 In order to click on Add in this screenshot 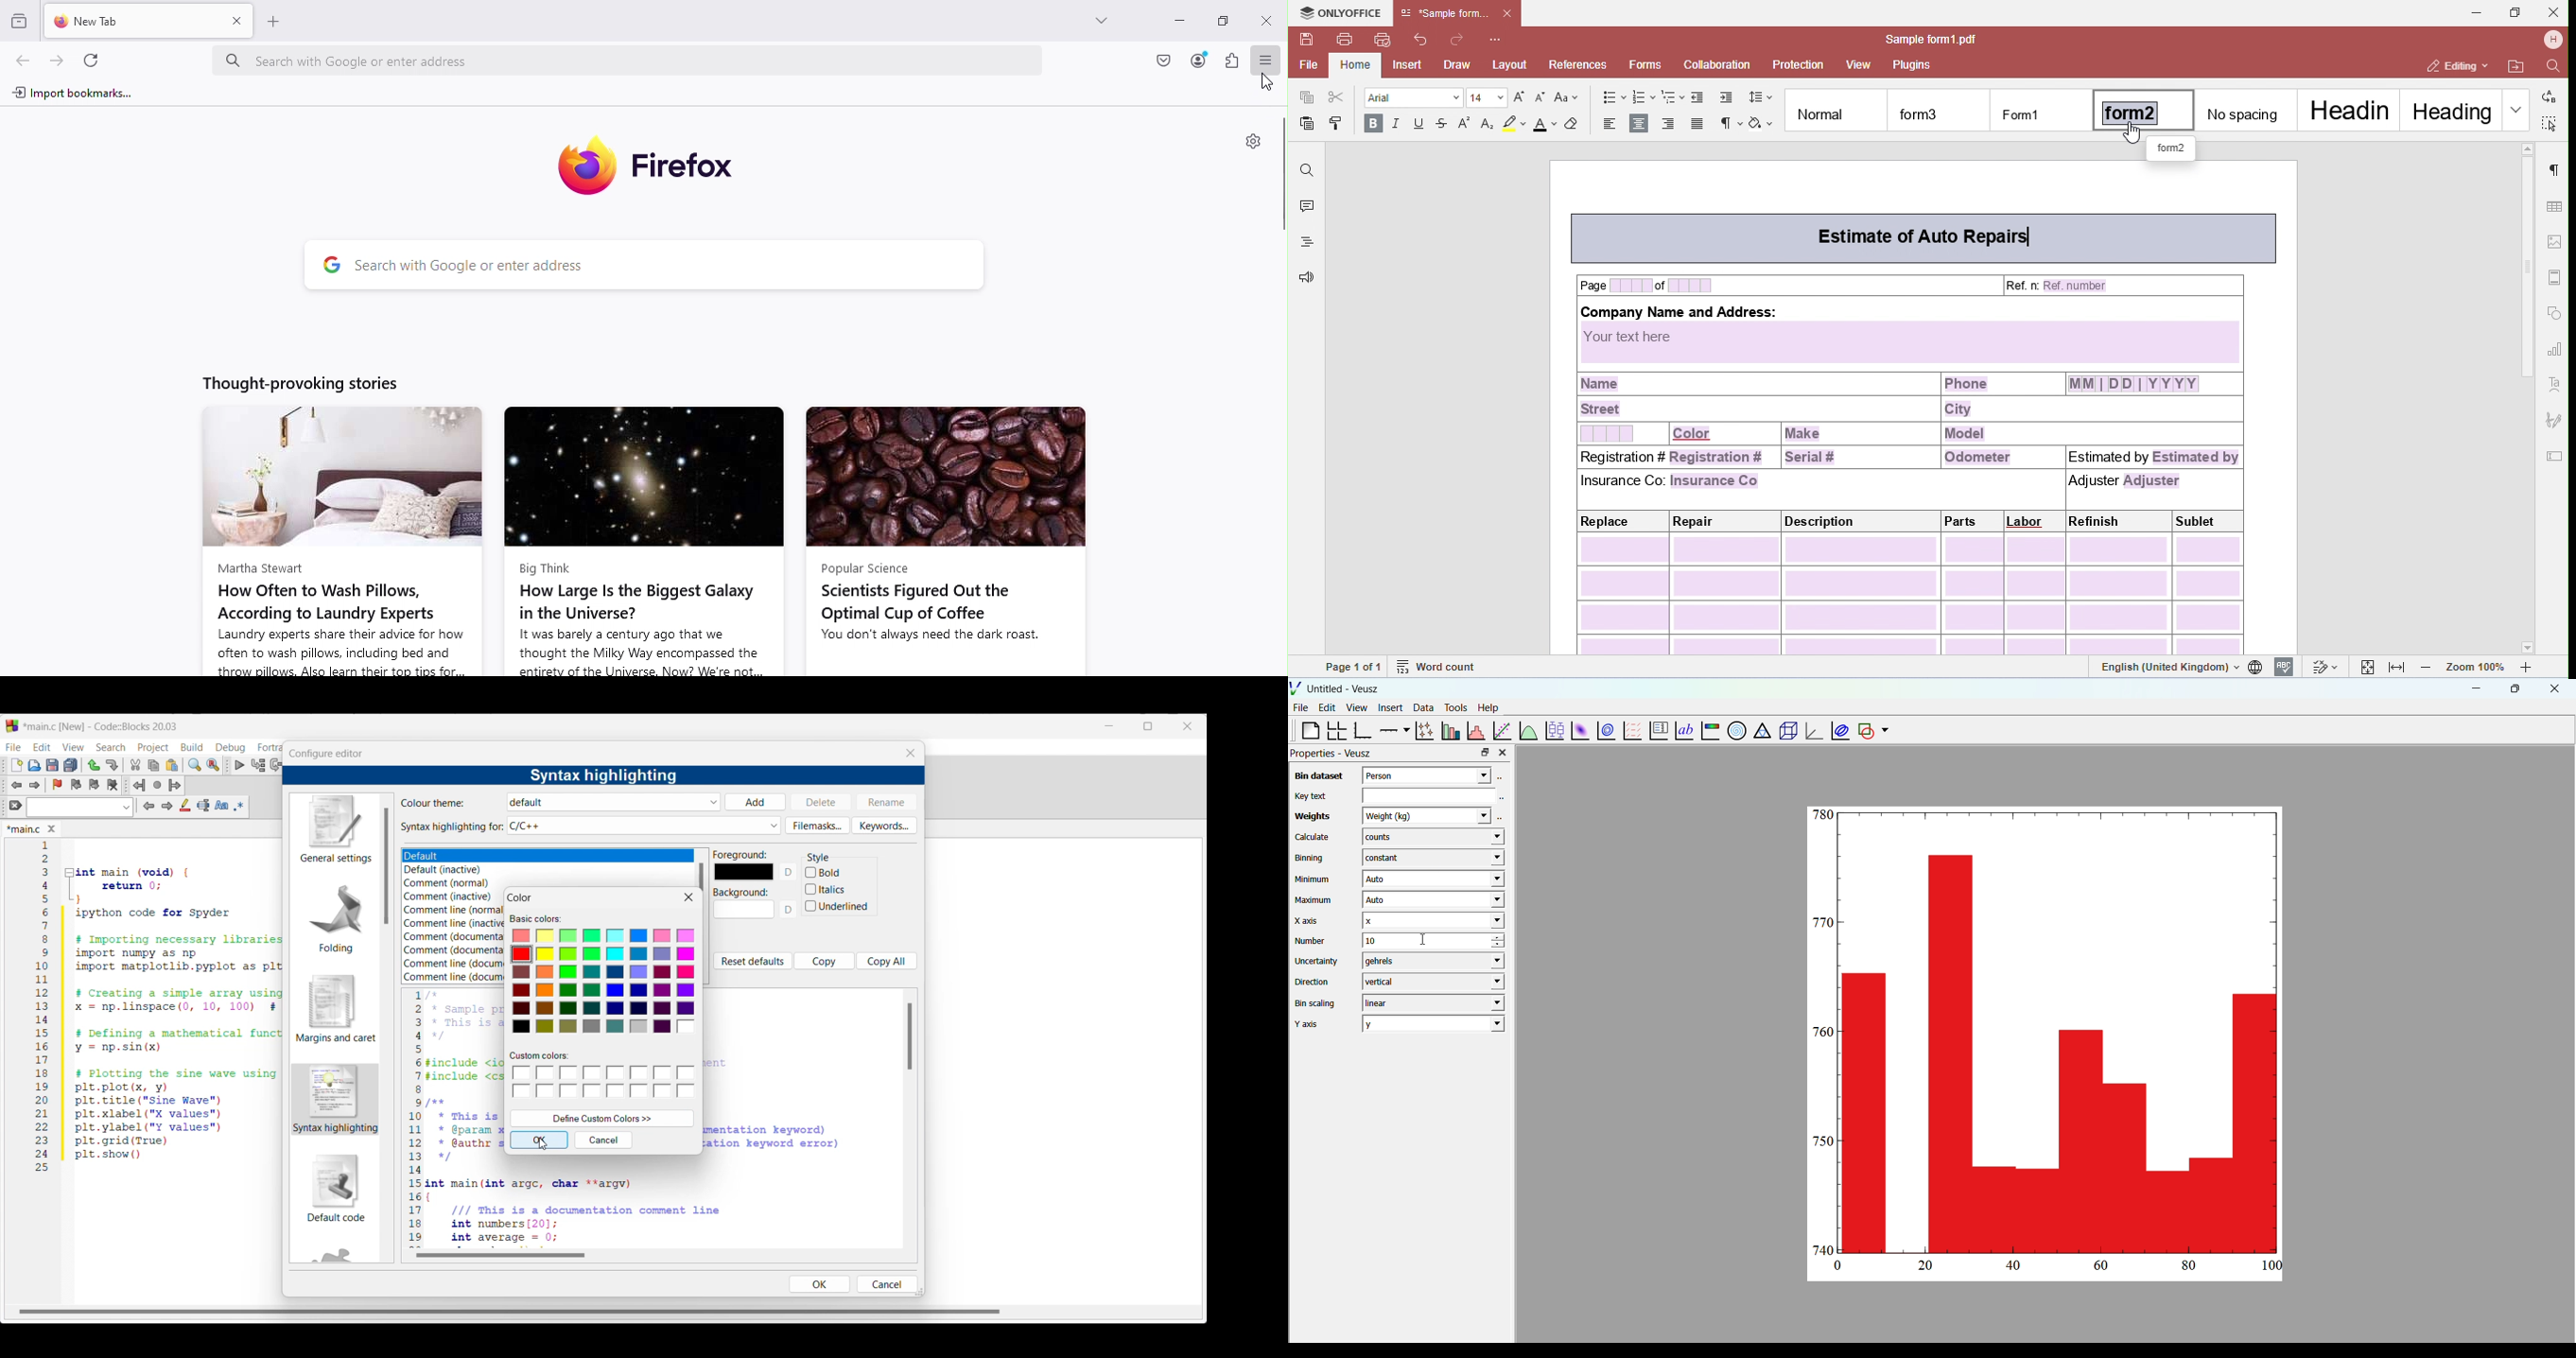, I will do `click(755, 802)`.